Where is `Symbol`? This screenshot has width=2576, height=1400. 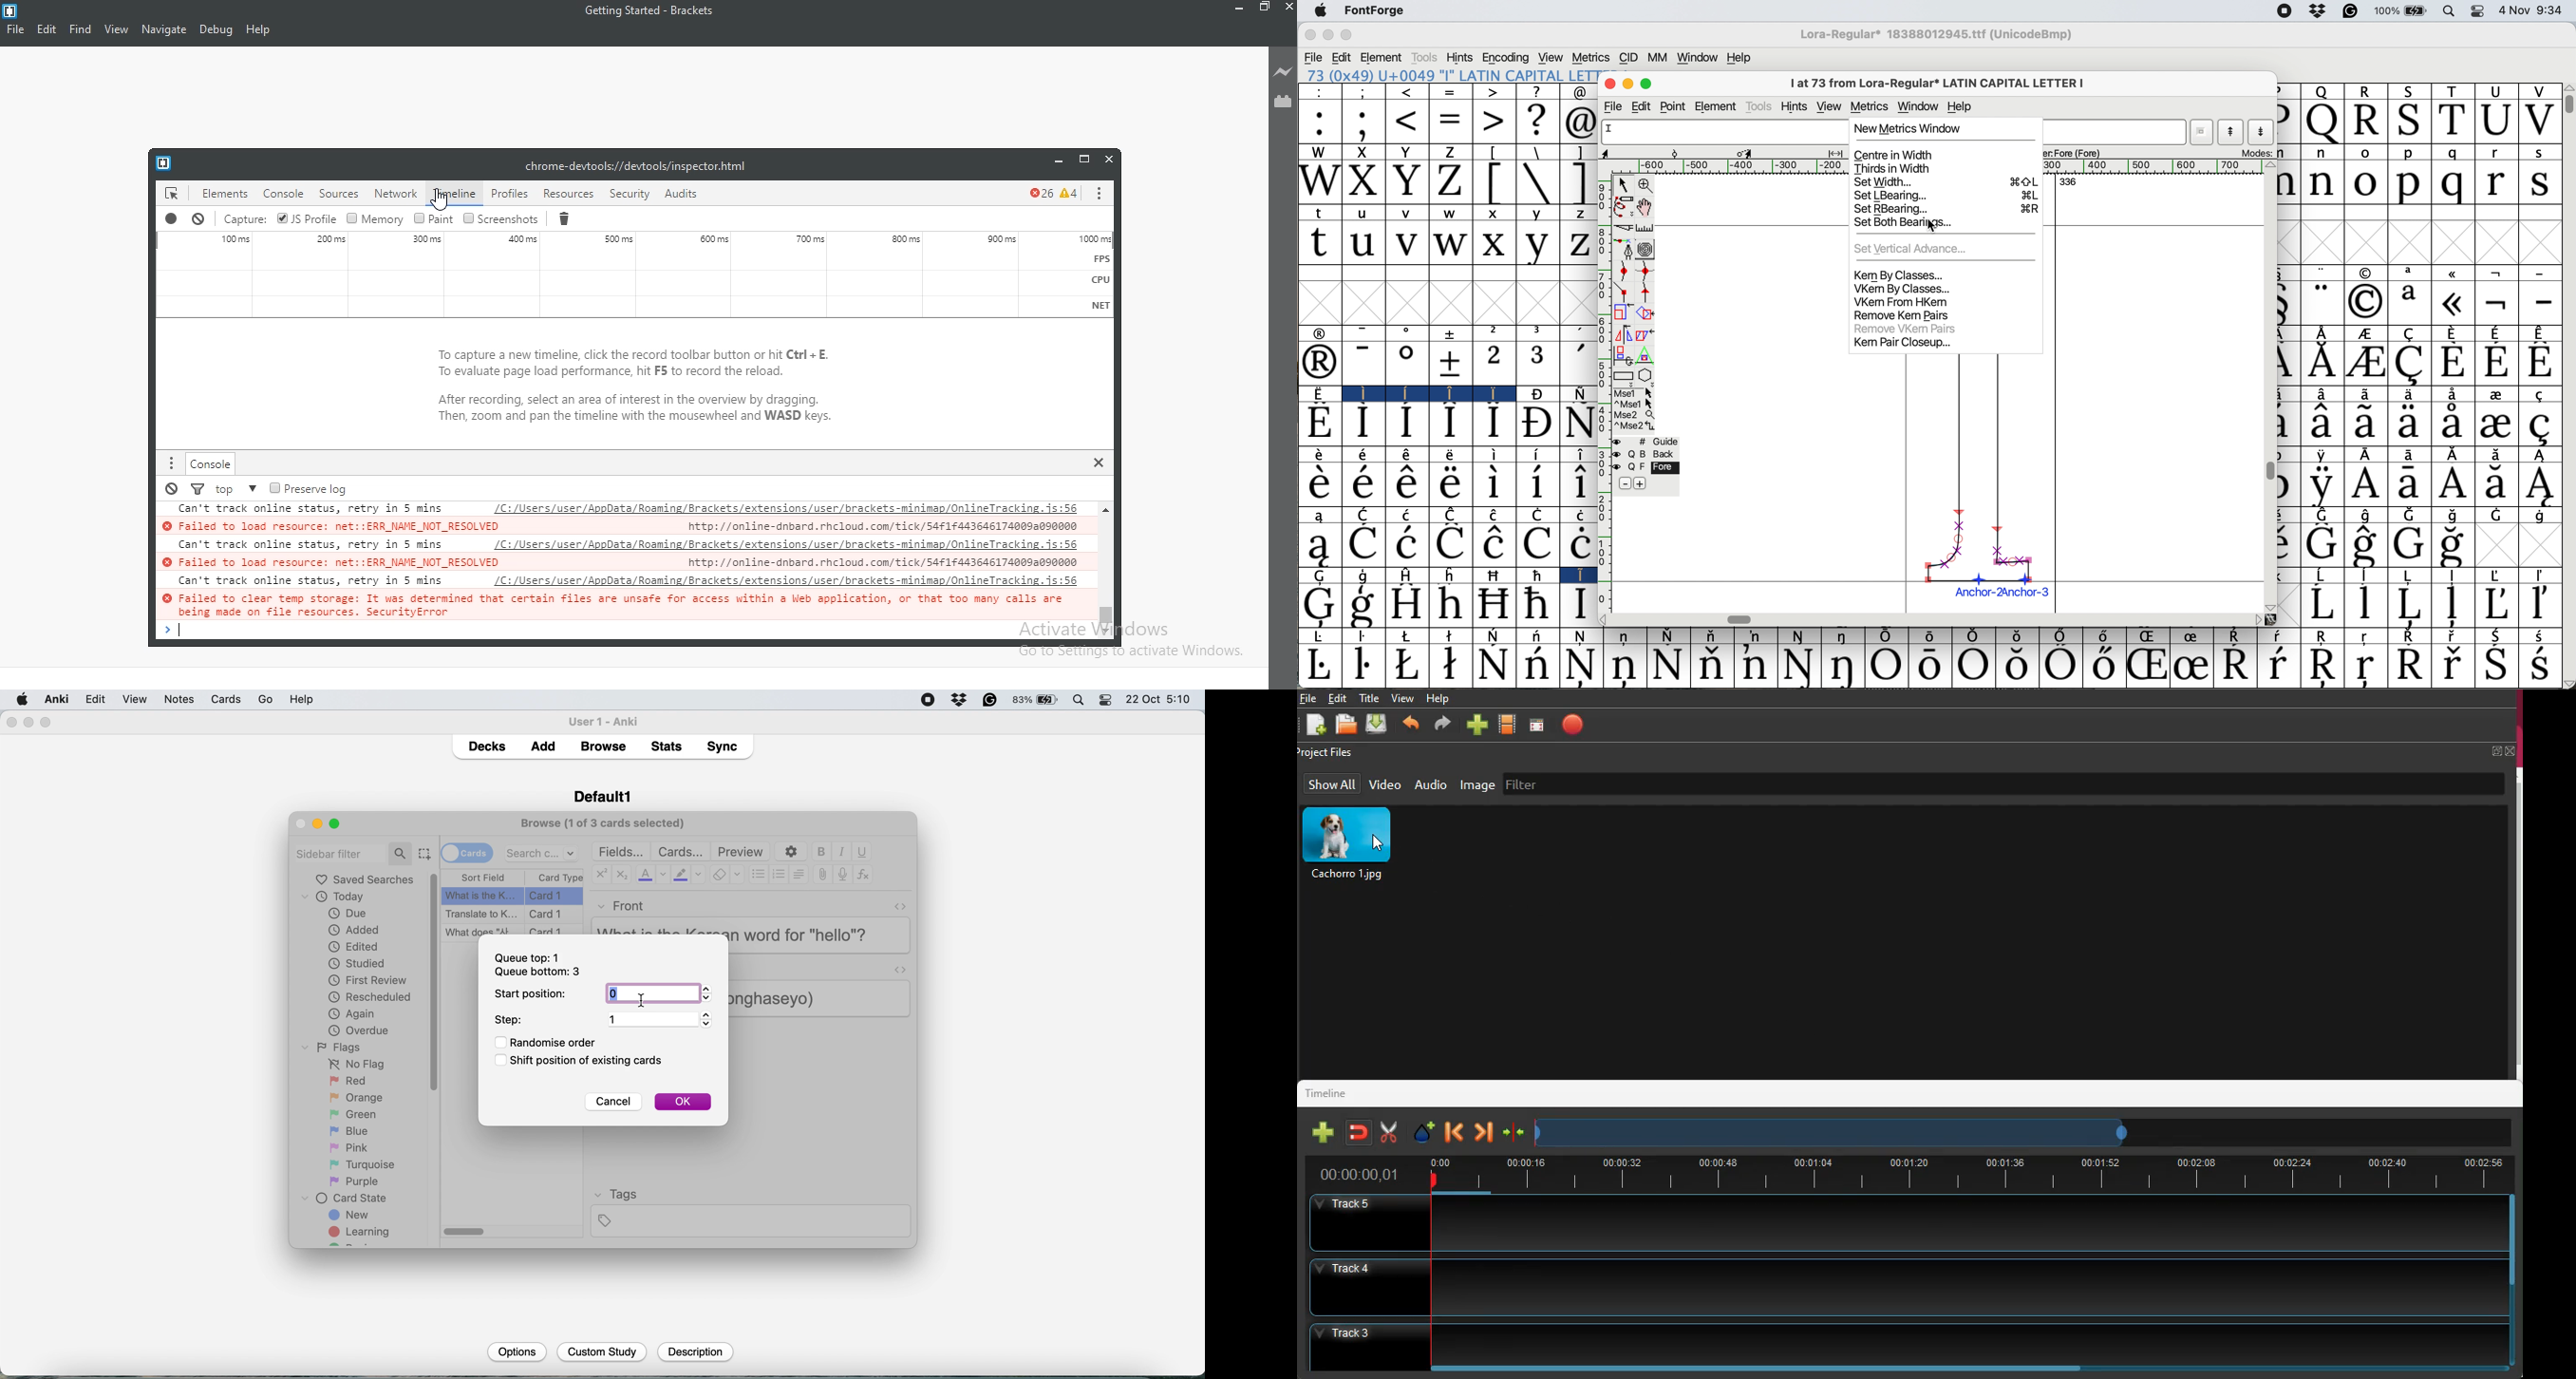
Symbol is located at coordinates (1578, 544).